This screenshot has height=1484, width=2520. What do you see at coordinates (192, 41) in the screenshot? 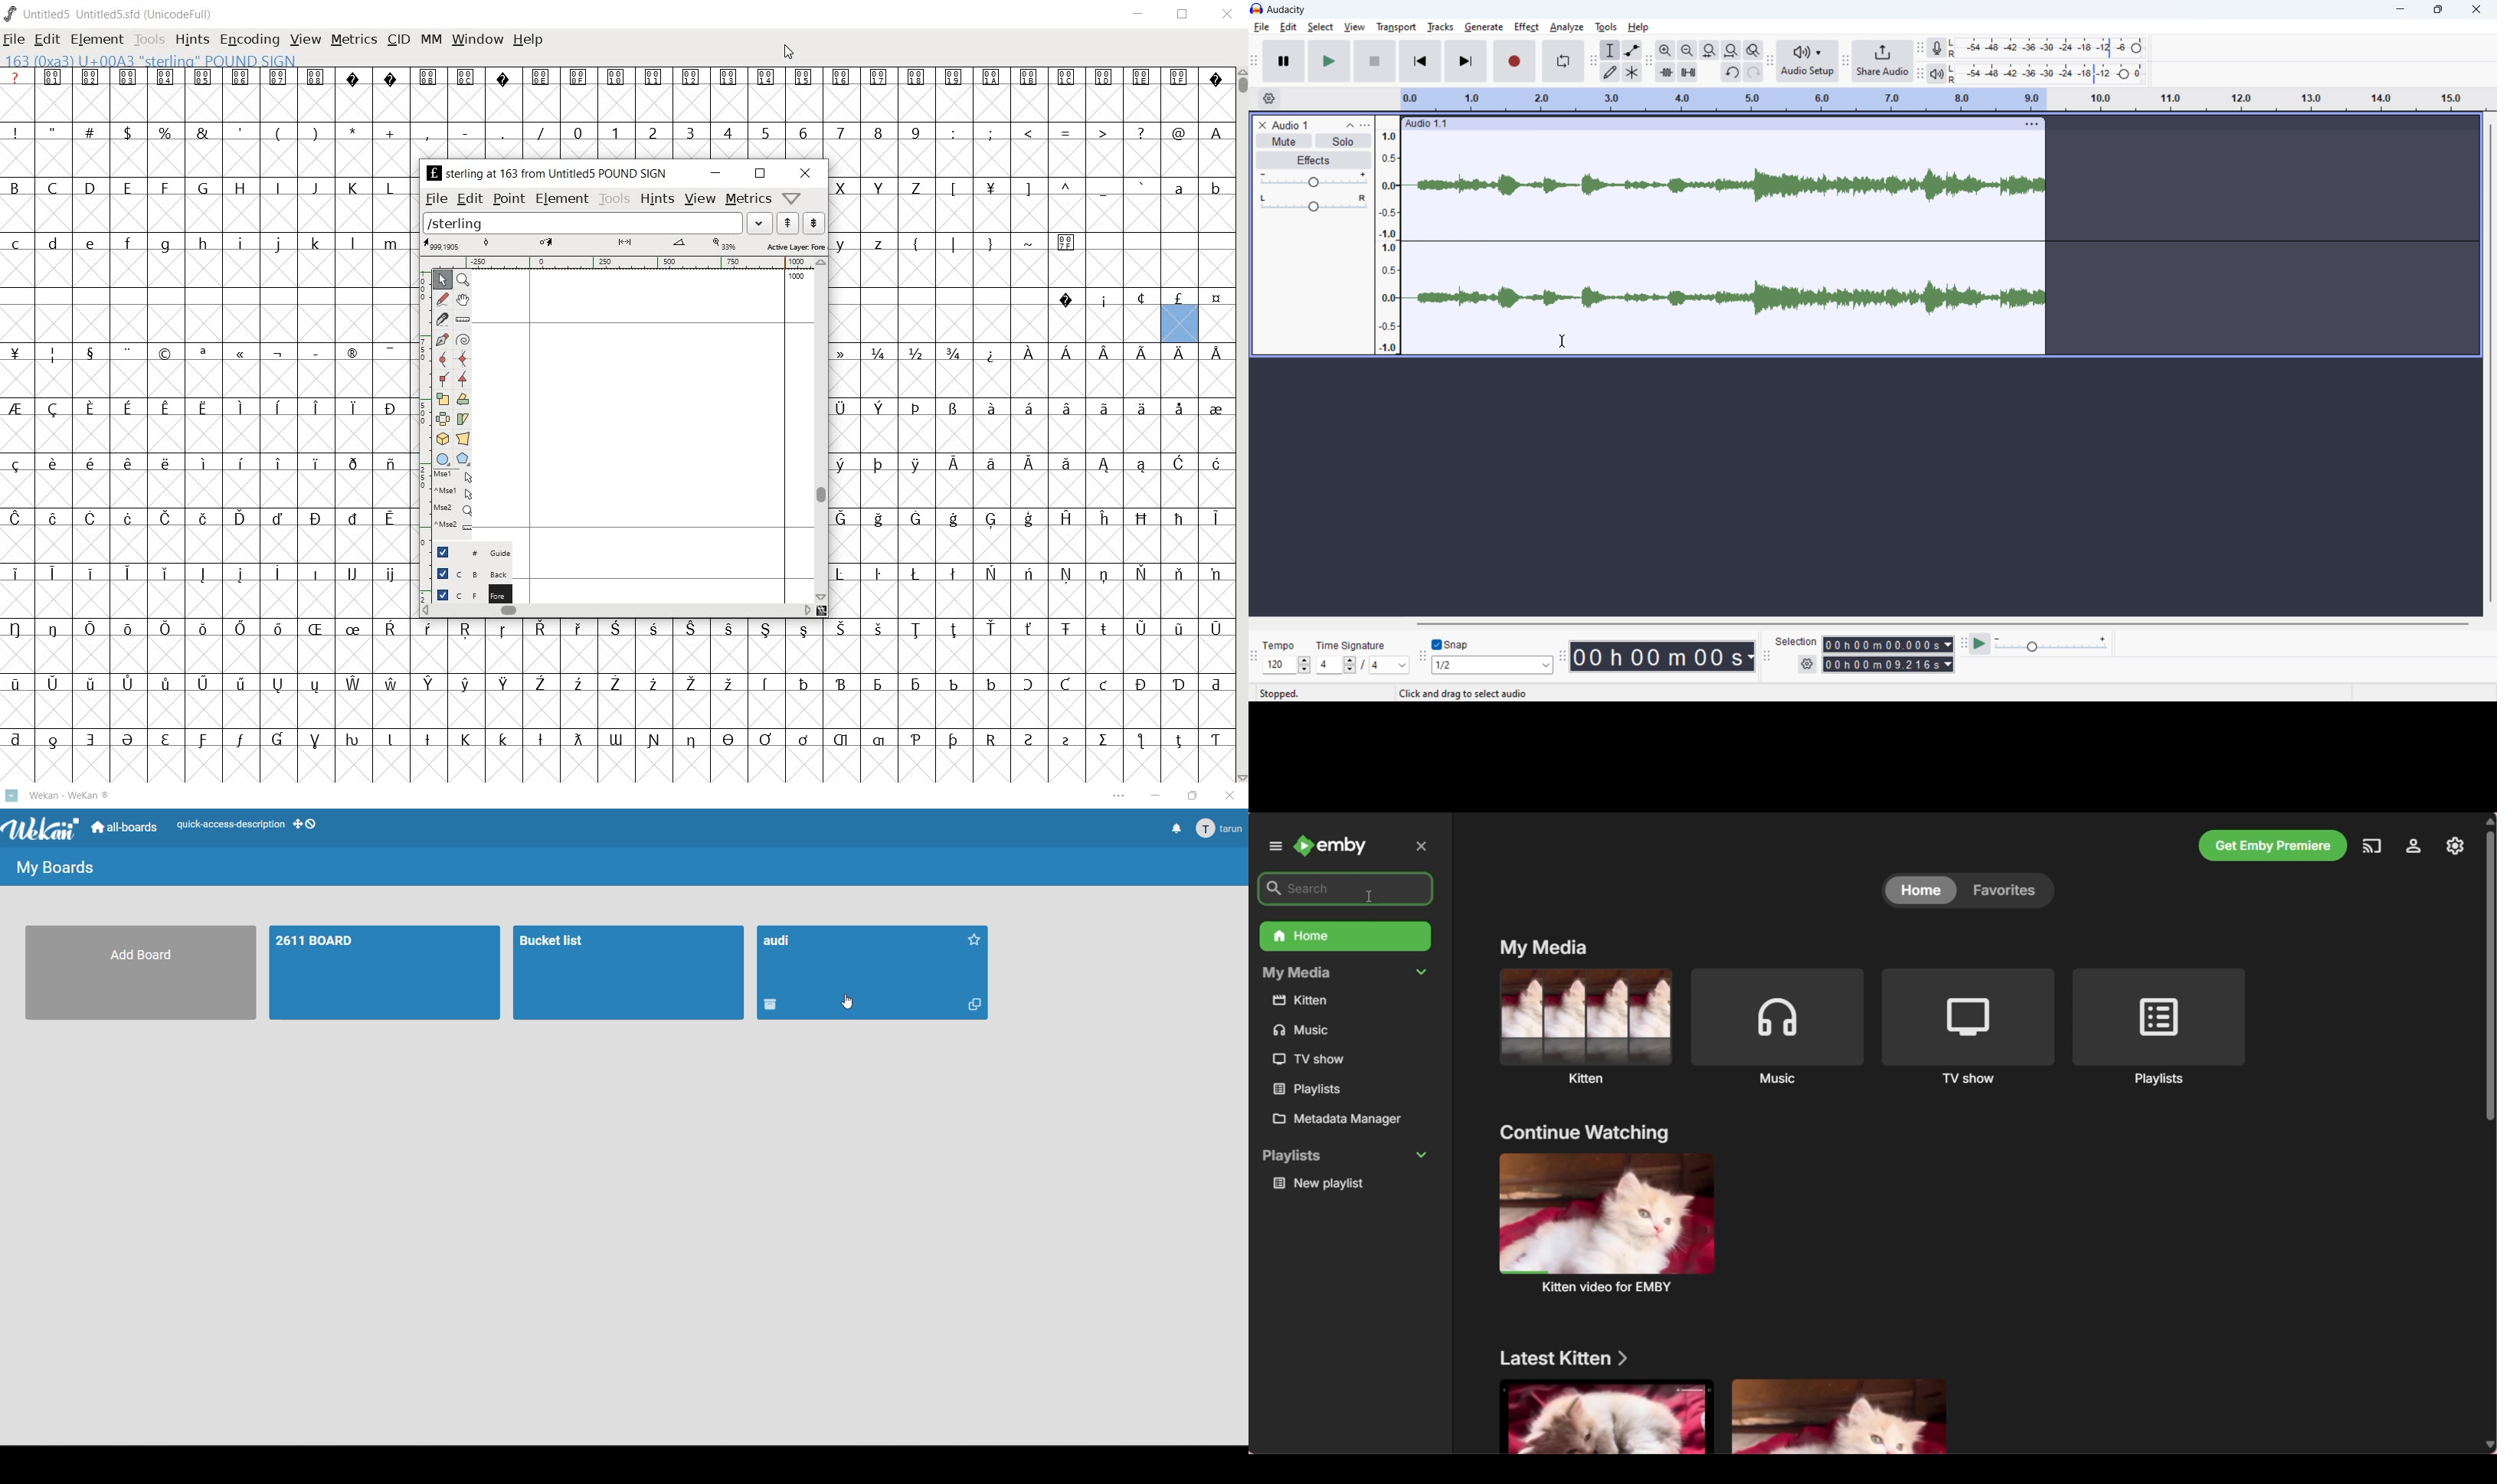
I see `HINTS` at bounding box center [192, 41].